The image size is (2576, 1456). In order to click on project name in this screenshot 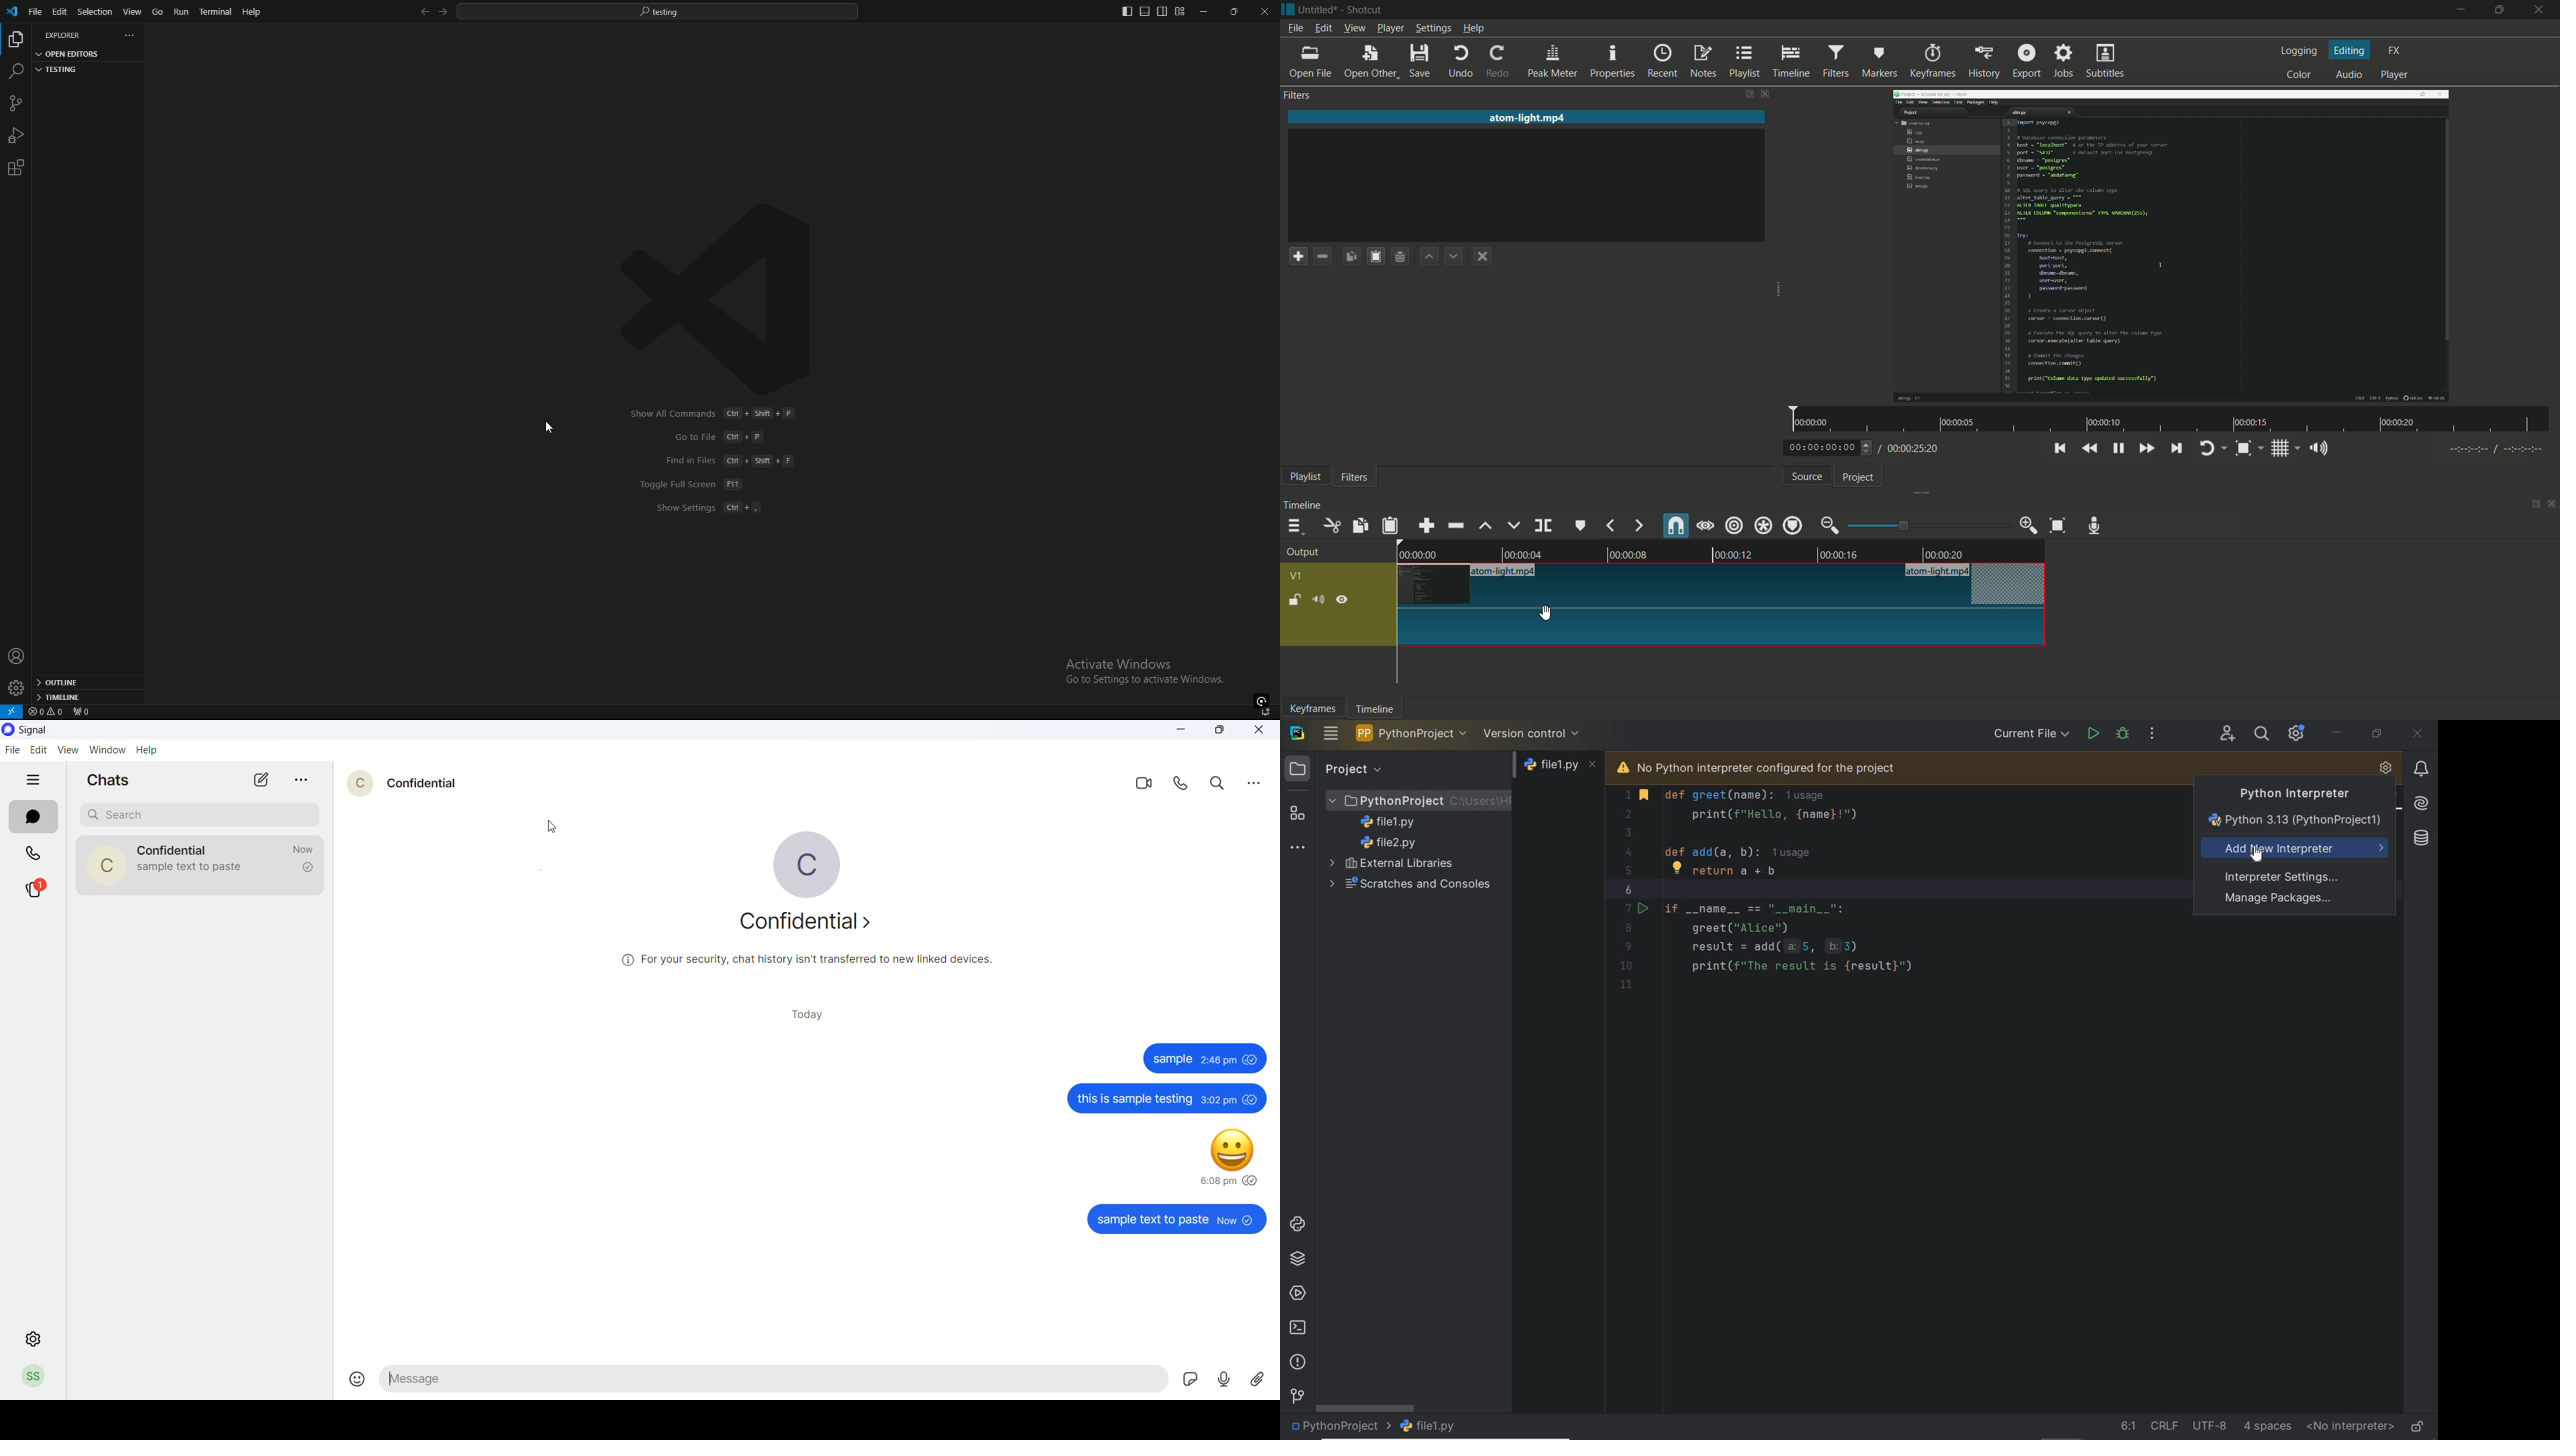, I will do `click(1412, 733)`.